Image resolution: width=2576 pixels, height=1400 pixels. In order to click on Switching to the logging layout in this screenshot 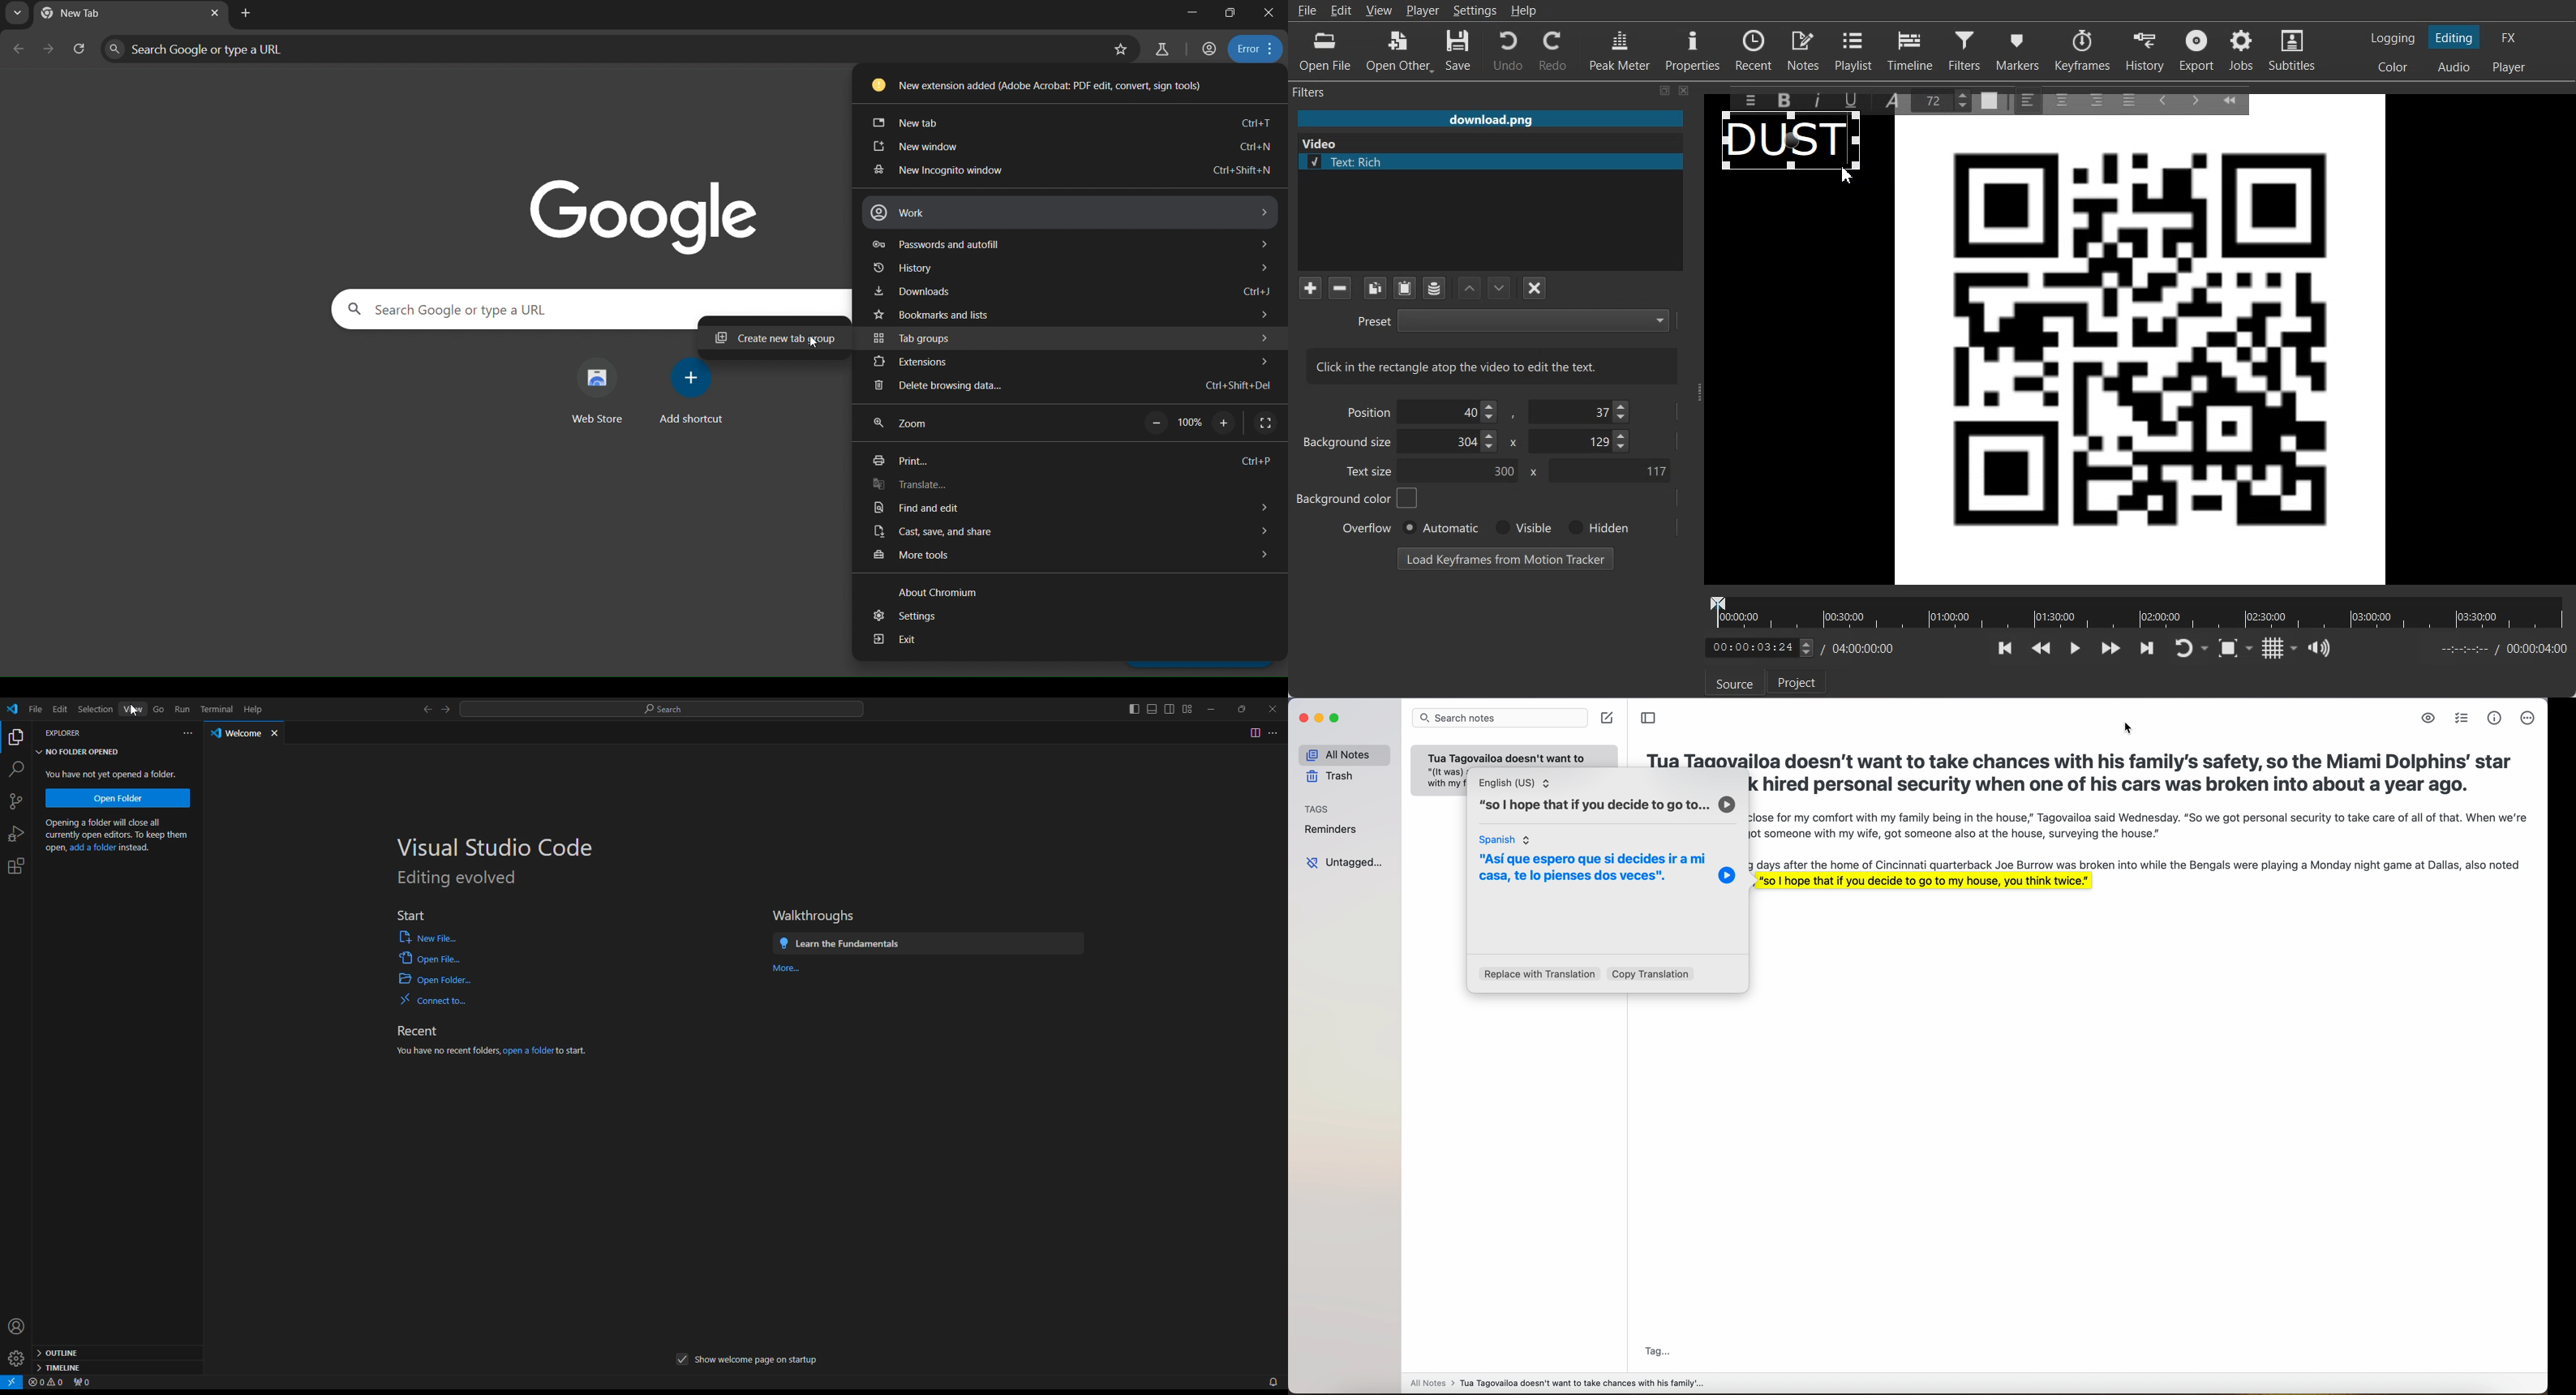, I will do `click(2393, 38)`.